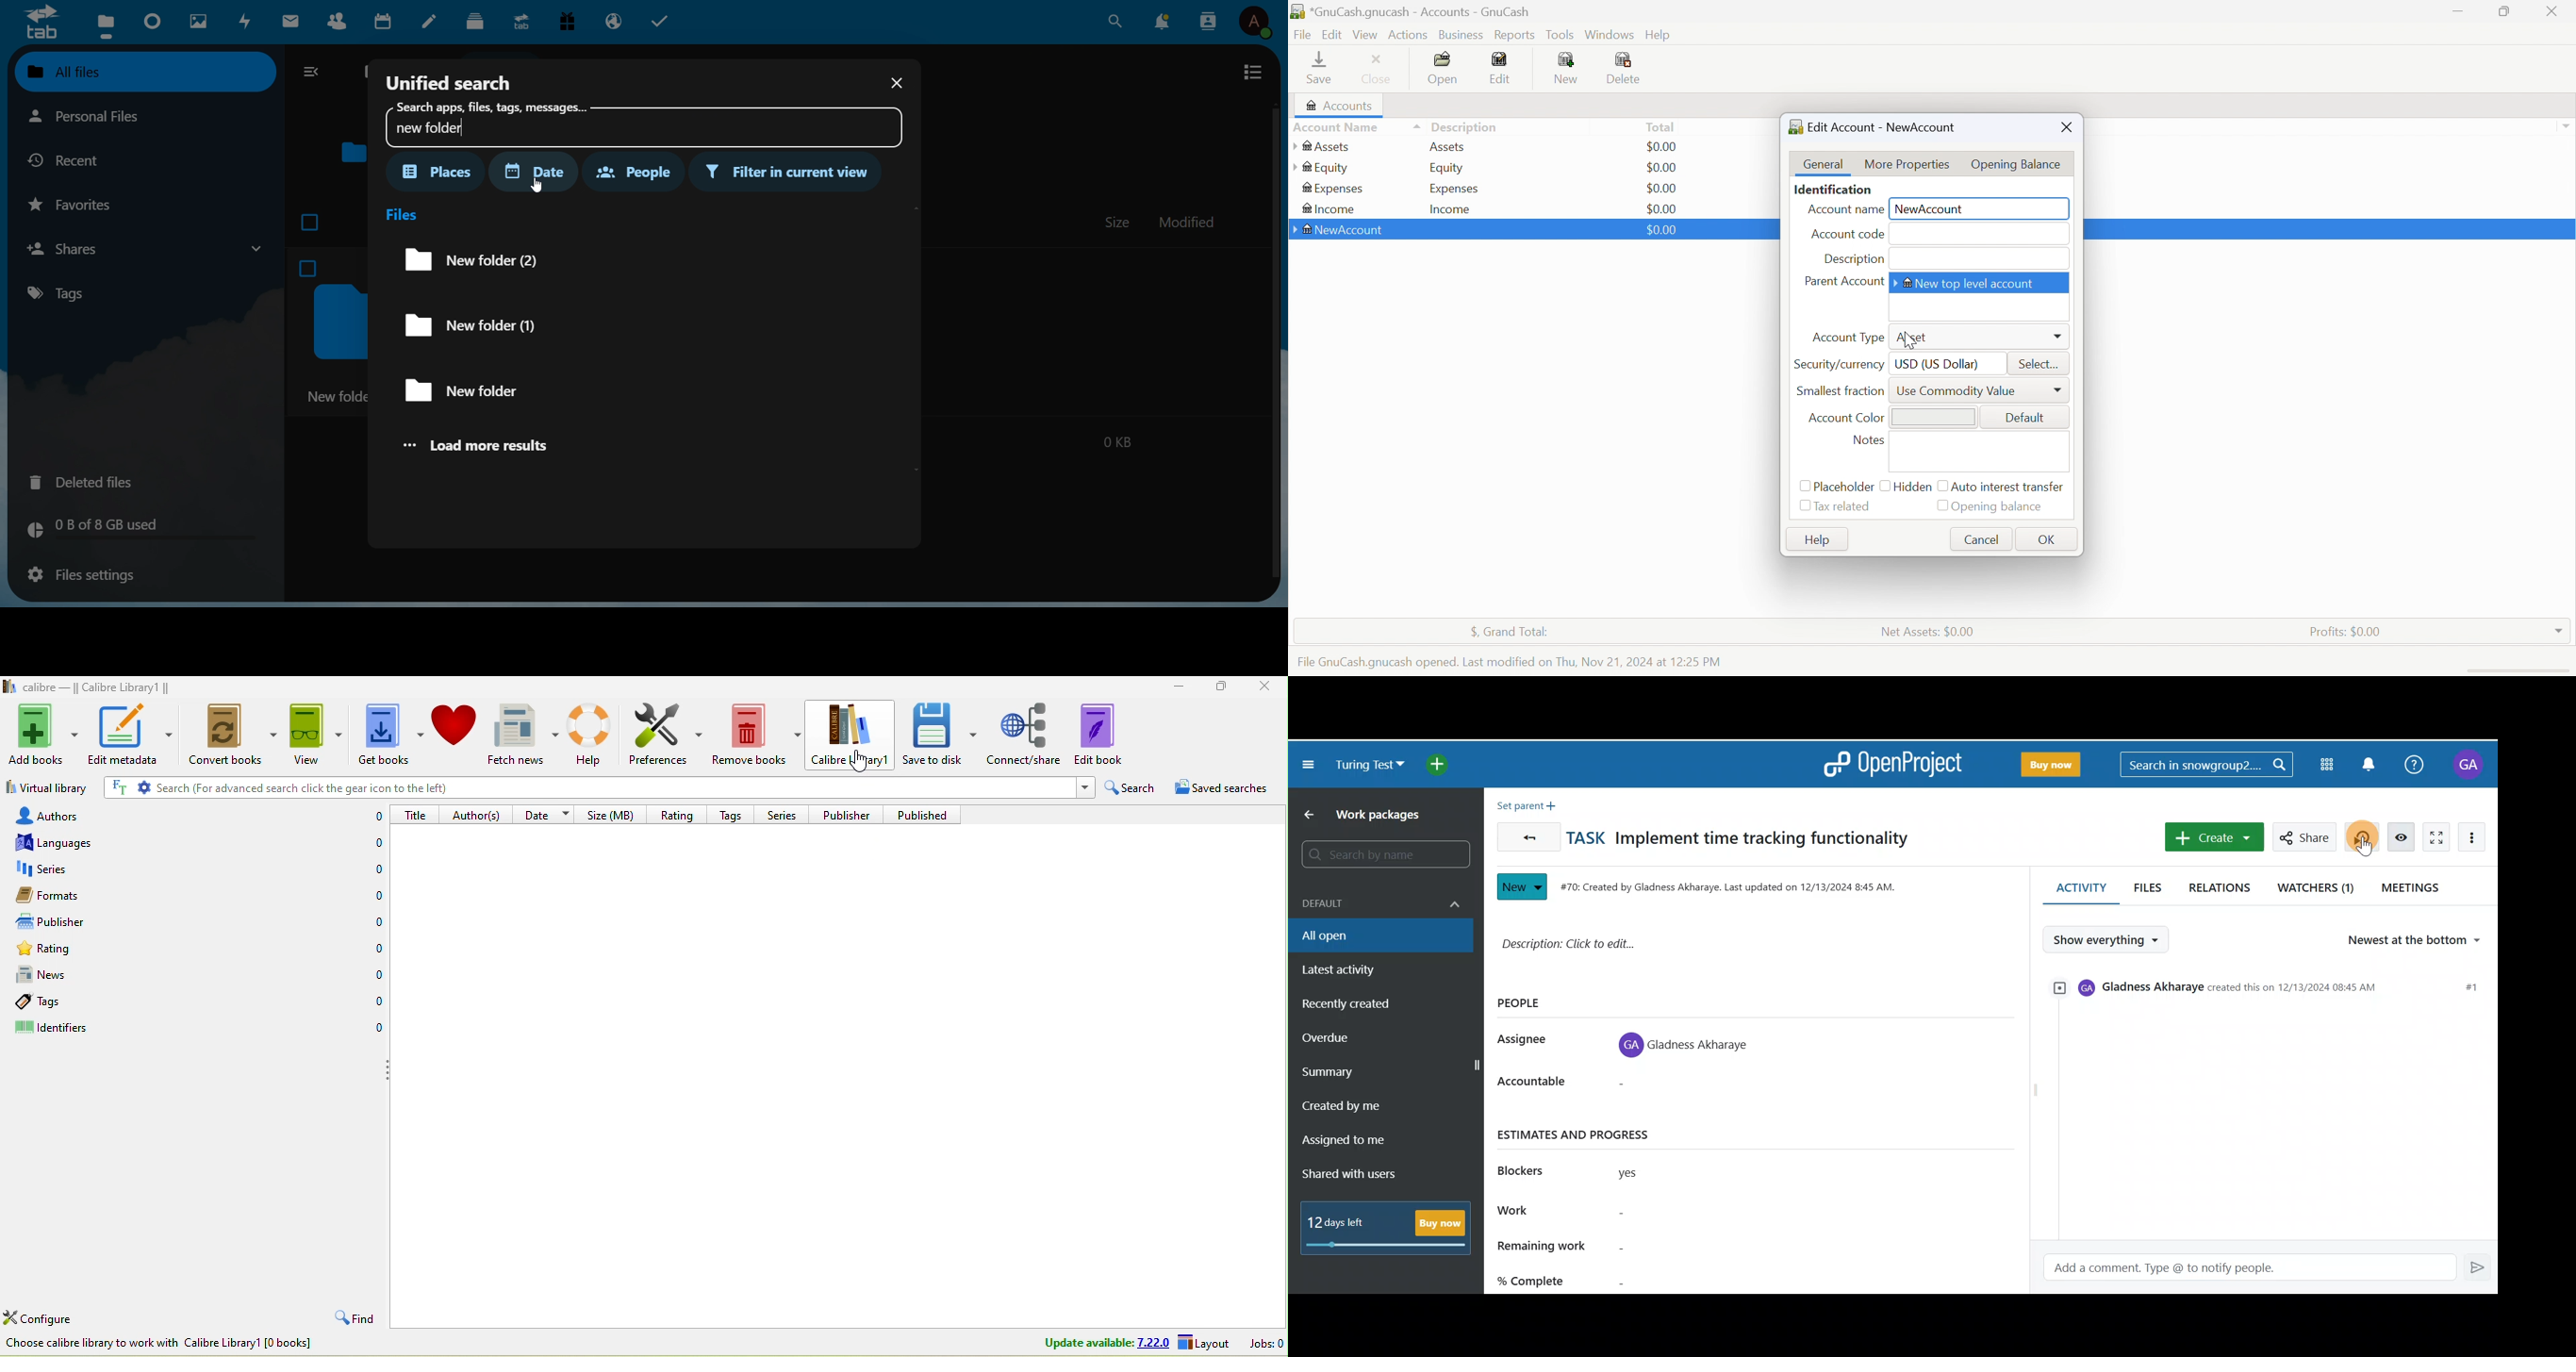 This screenshot has width=2576, height=1372. I want to click on notes, so click(432, 22).